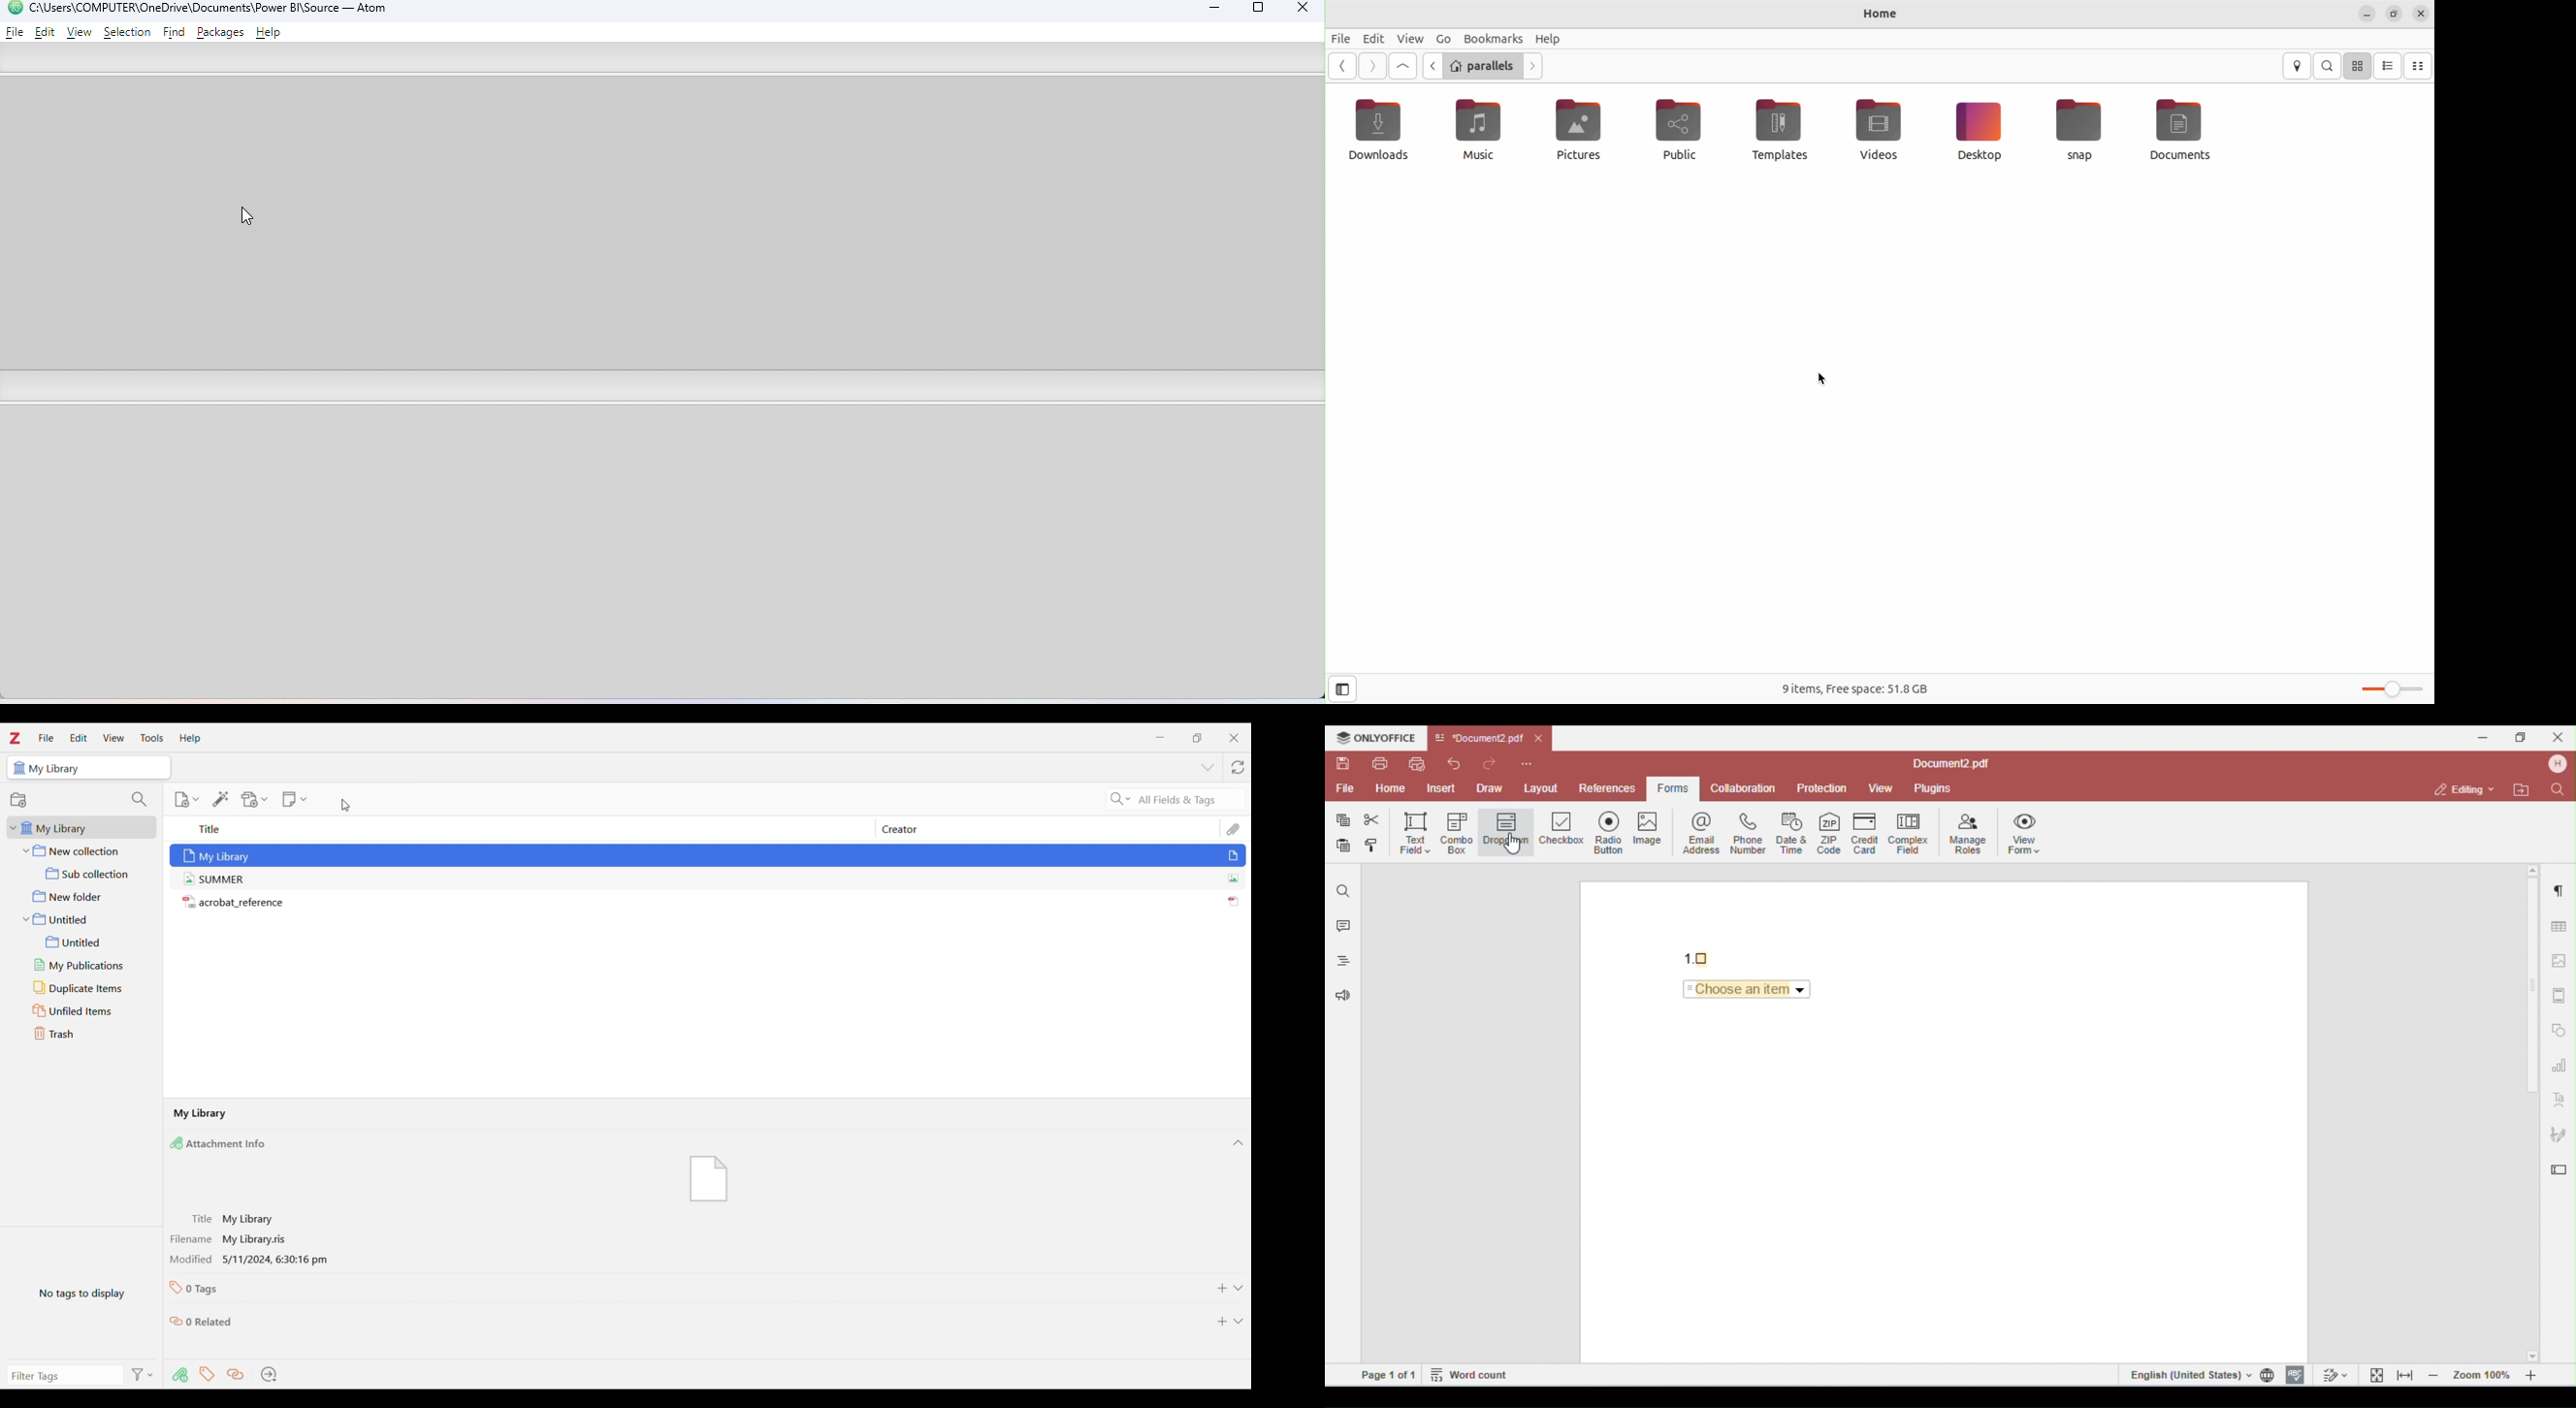 The width and height of the screenshot is (2576, 1428). What do you see at coordinates (218, 801) in the screenshot?
I see `Add item by identifer` at bounding box center [218, 801].